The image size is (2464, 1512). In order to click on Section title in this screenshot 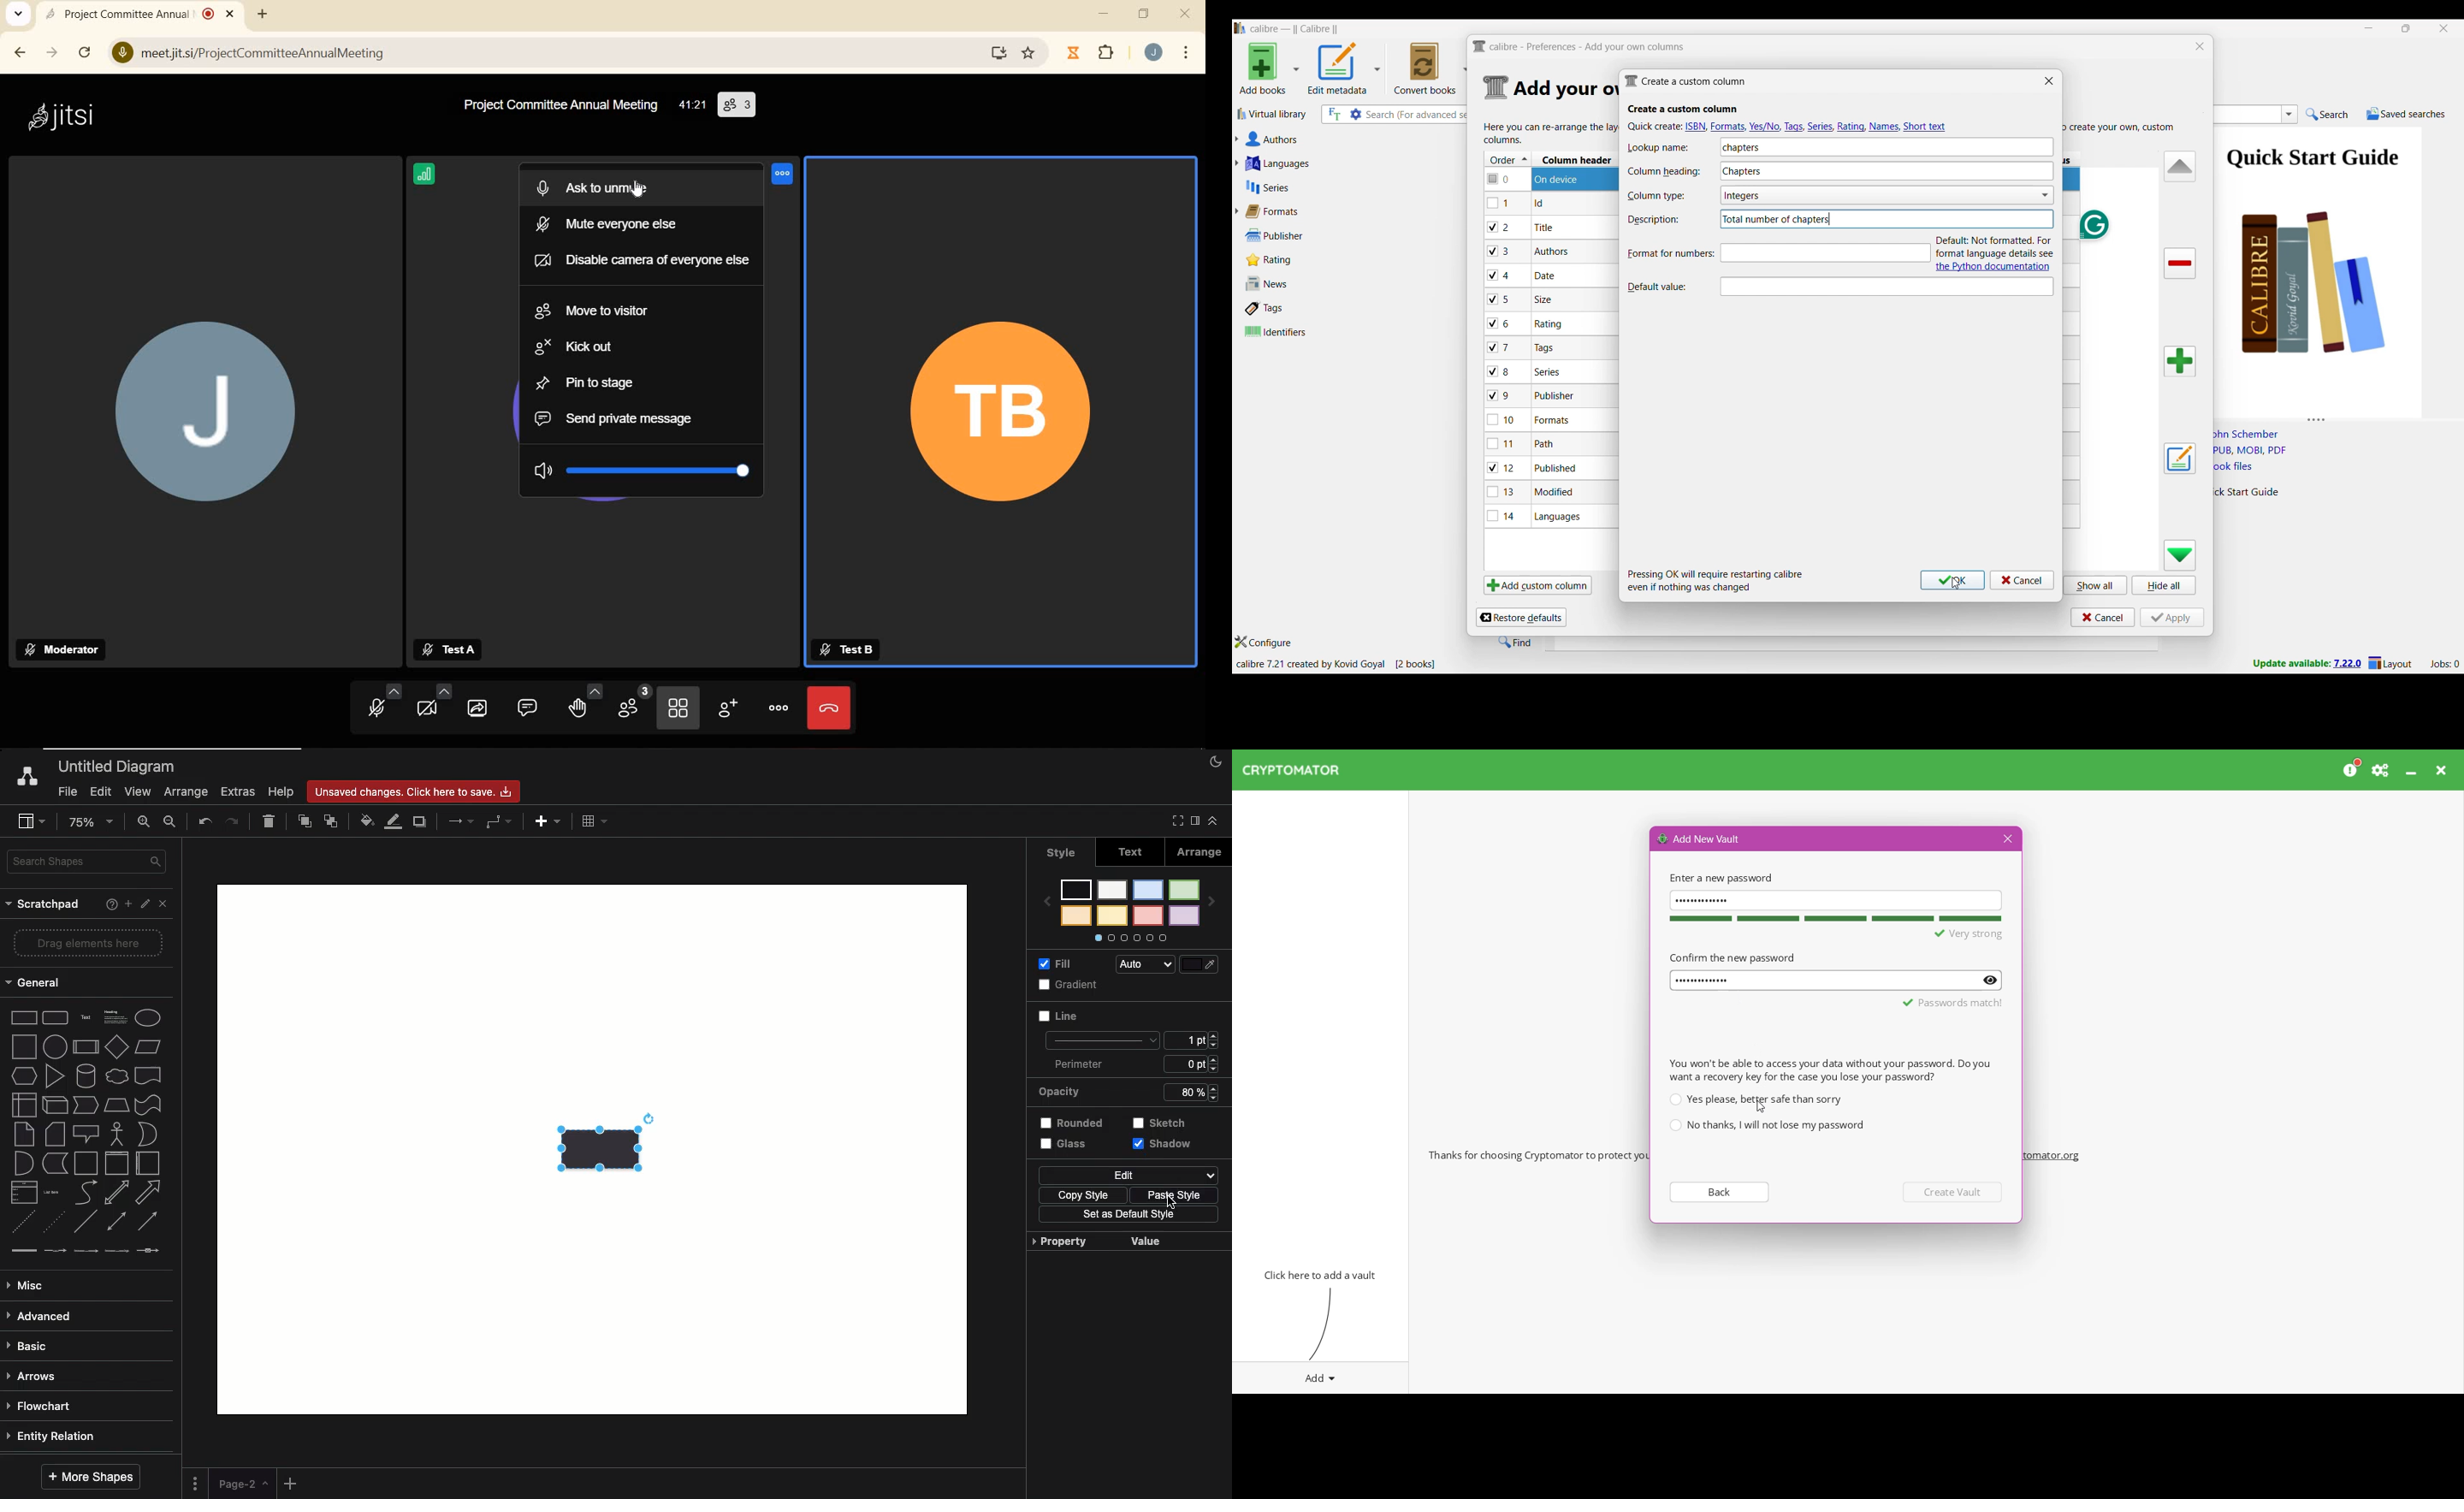, I will do `click(1683, 109)`.